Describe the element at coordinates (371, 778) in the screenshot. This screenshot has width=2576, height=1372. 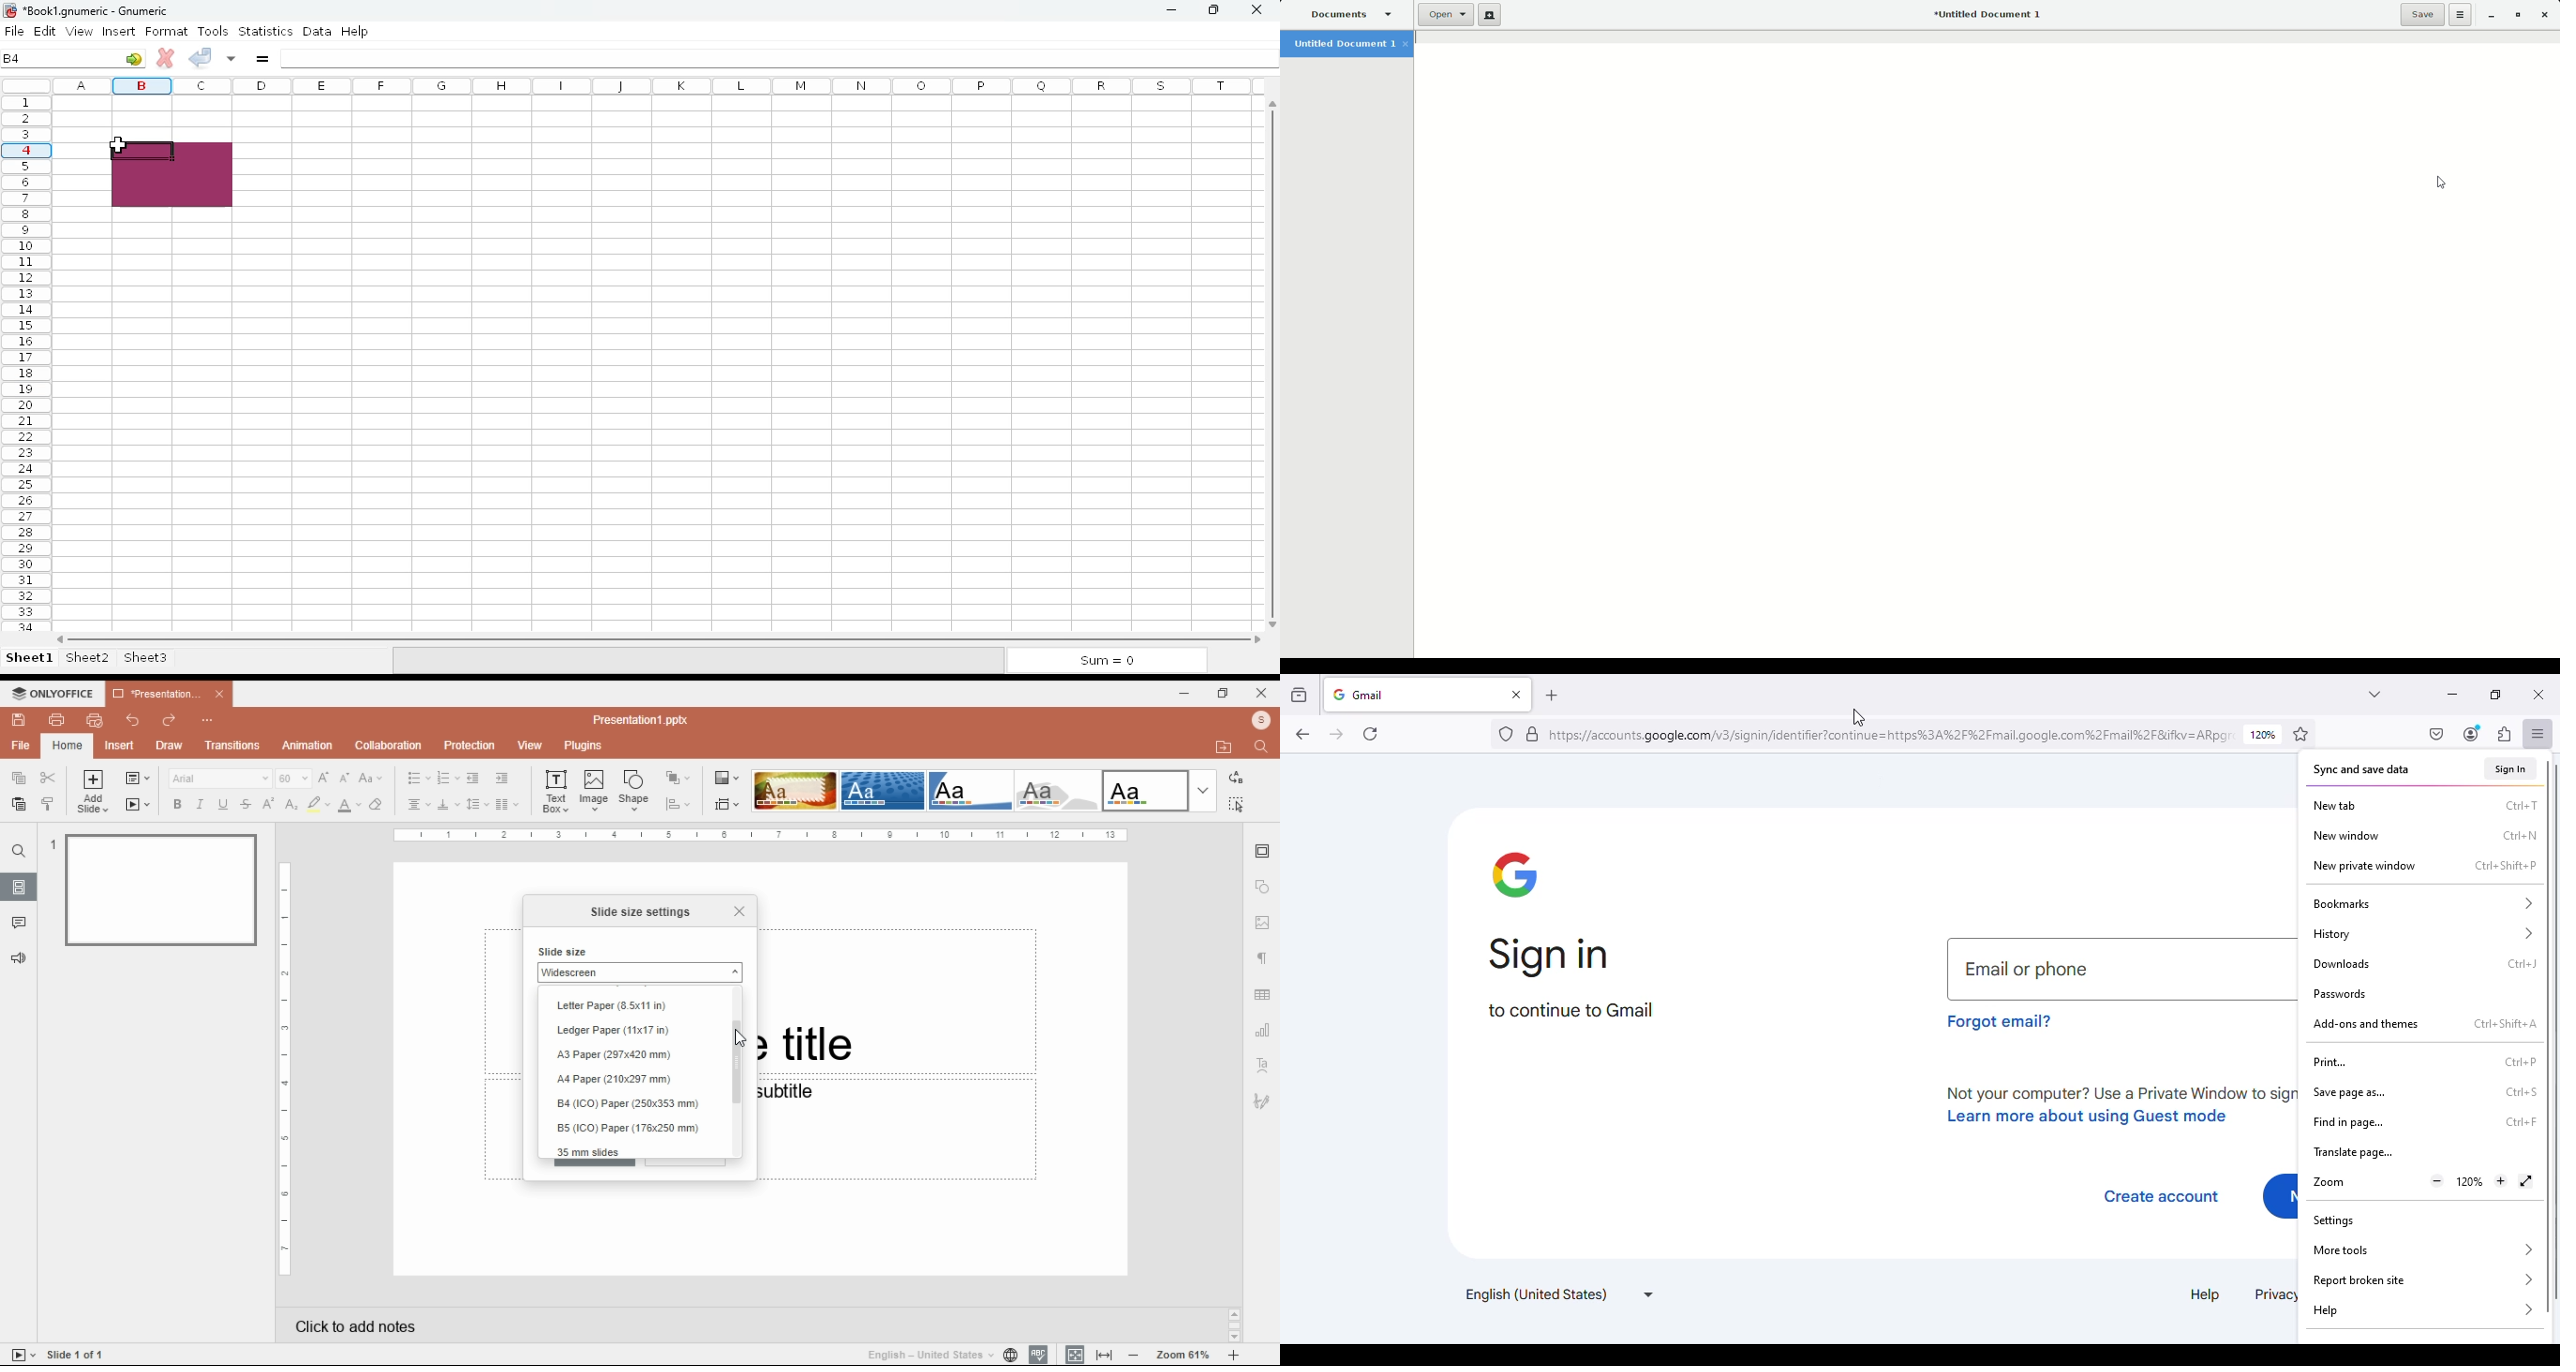
I see `change case` at that location.